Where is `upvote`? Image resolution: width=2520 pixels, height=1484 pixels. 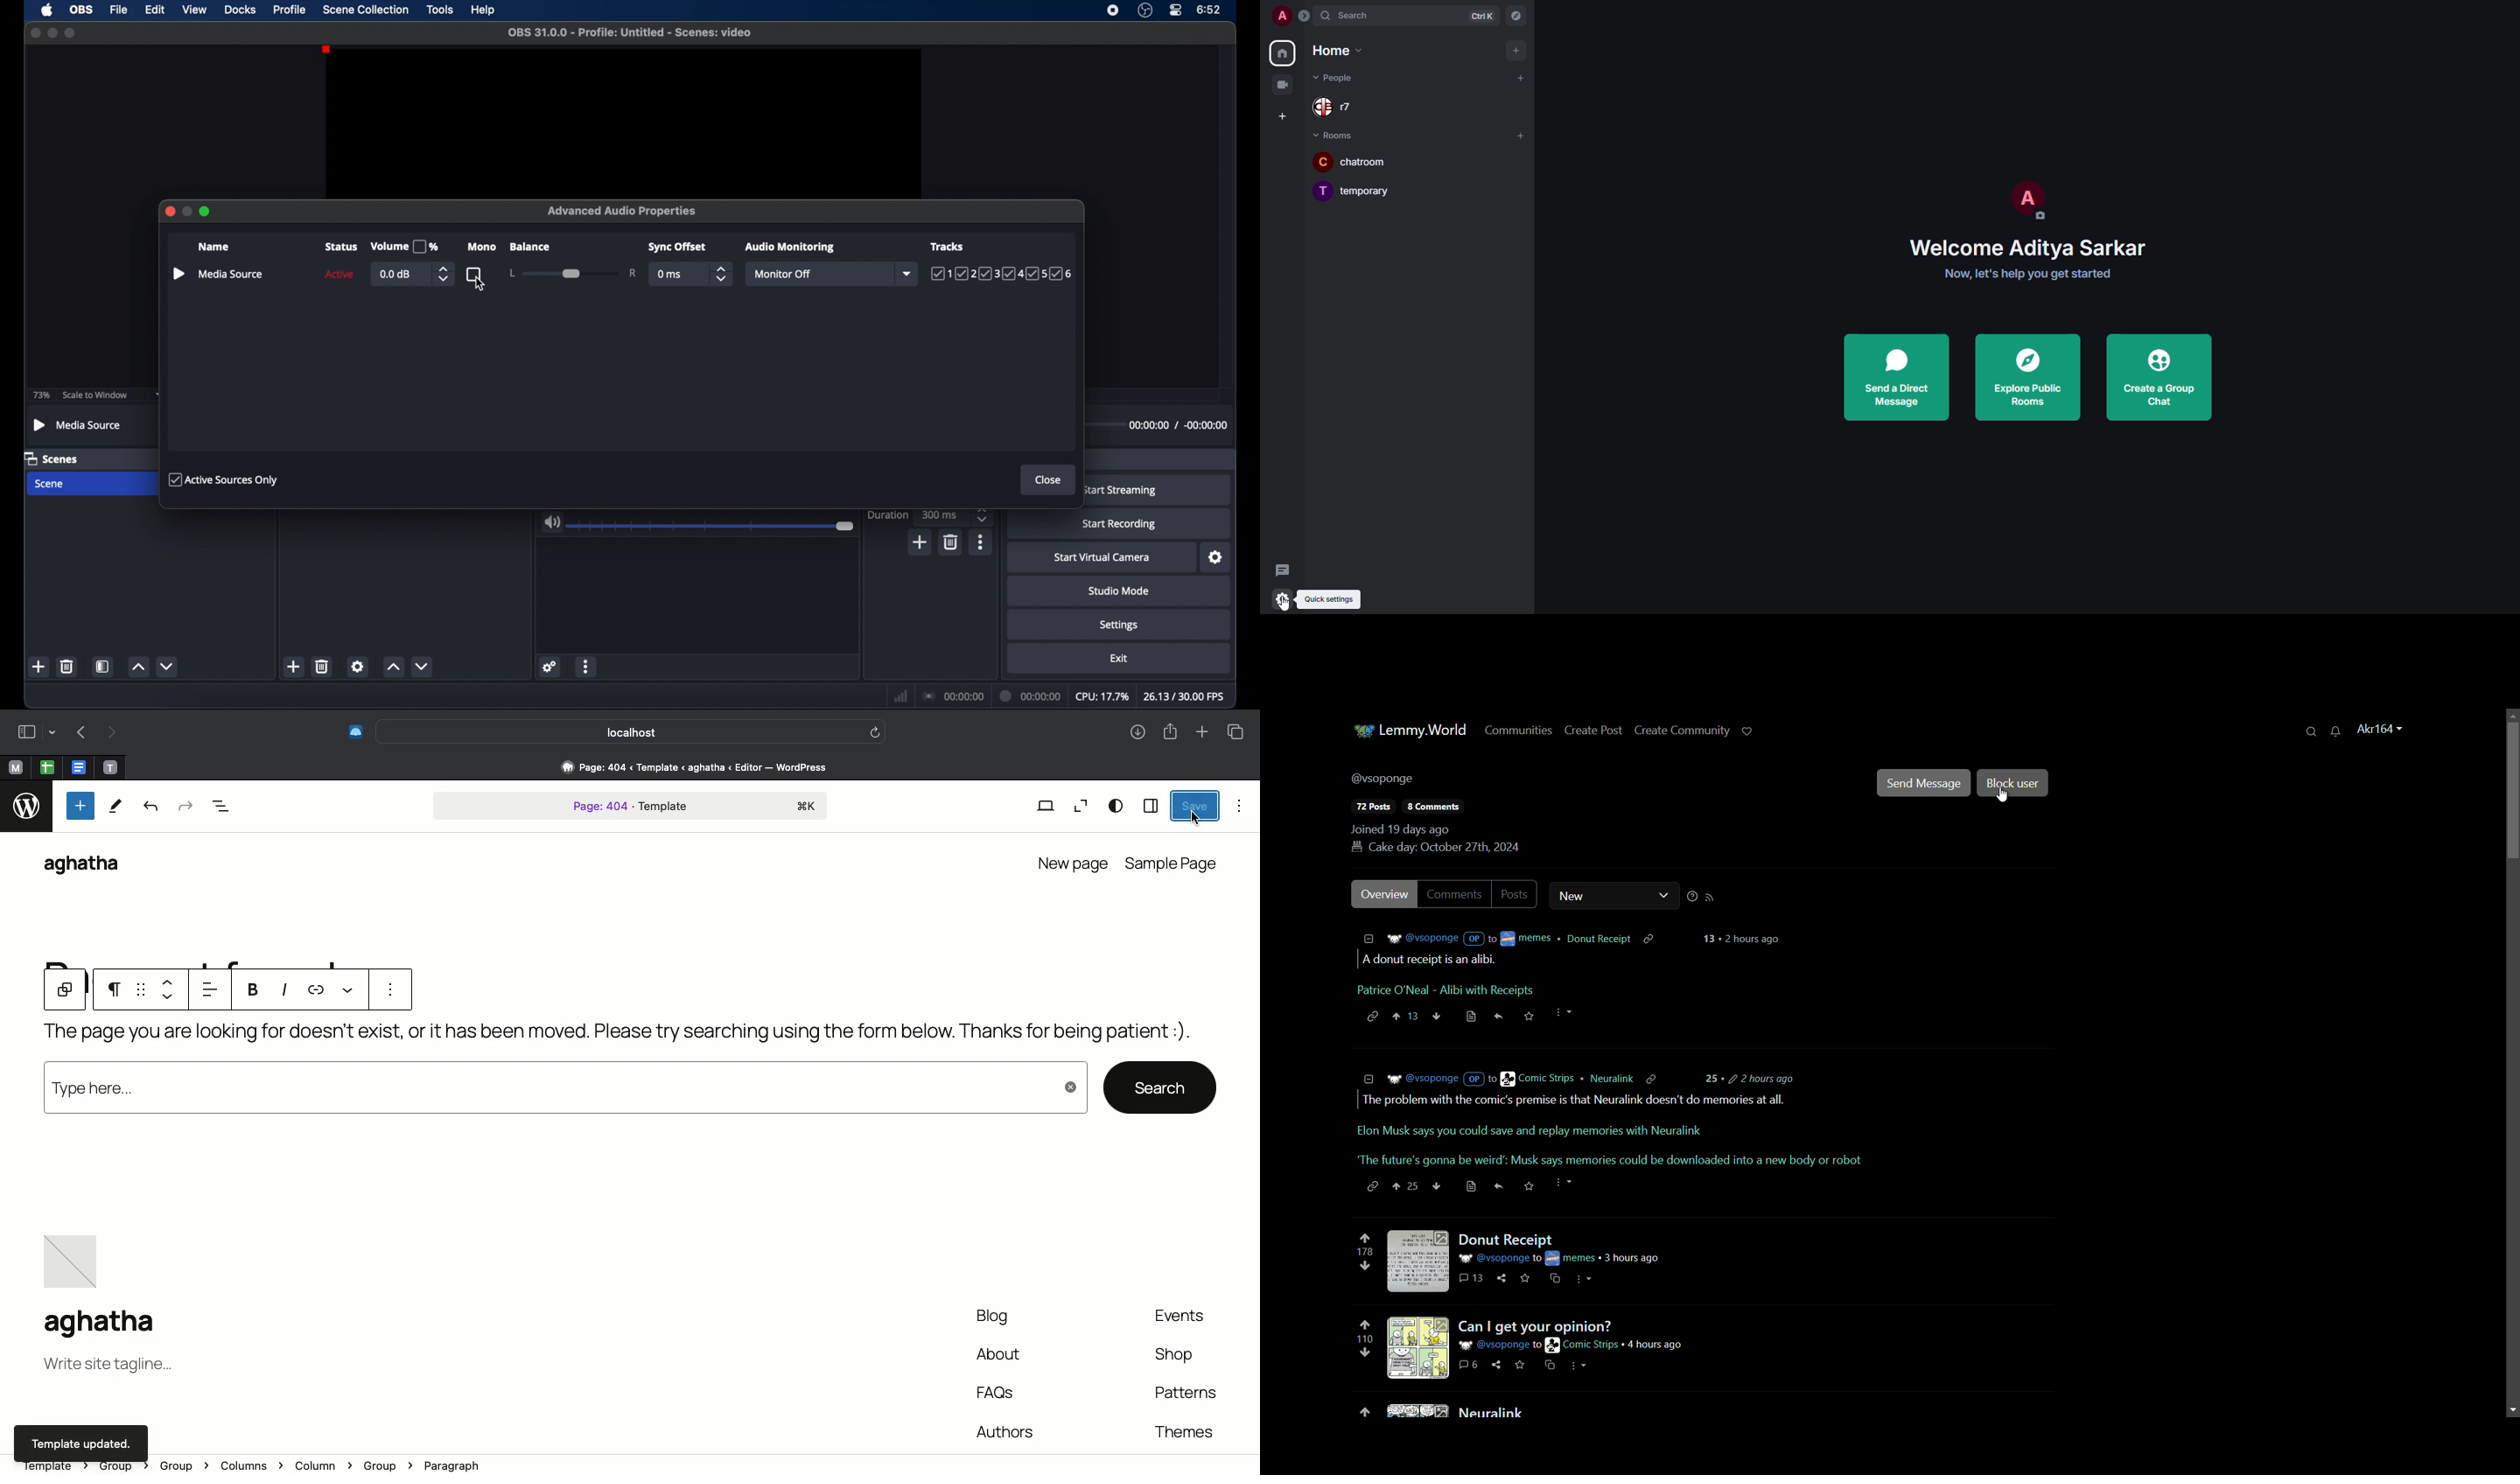 upvote is located at coordinates (1365, 1239).